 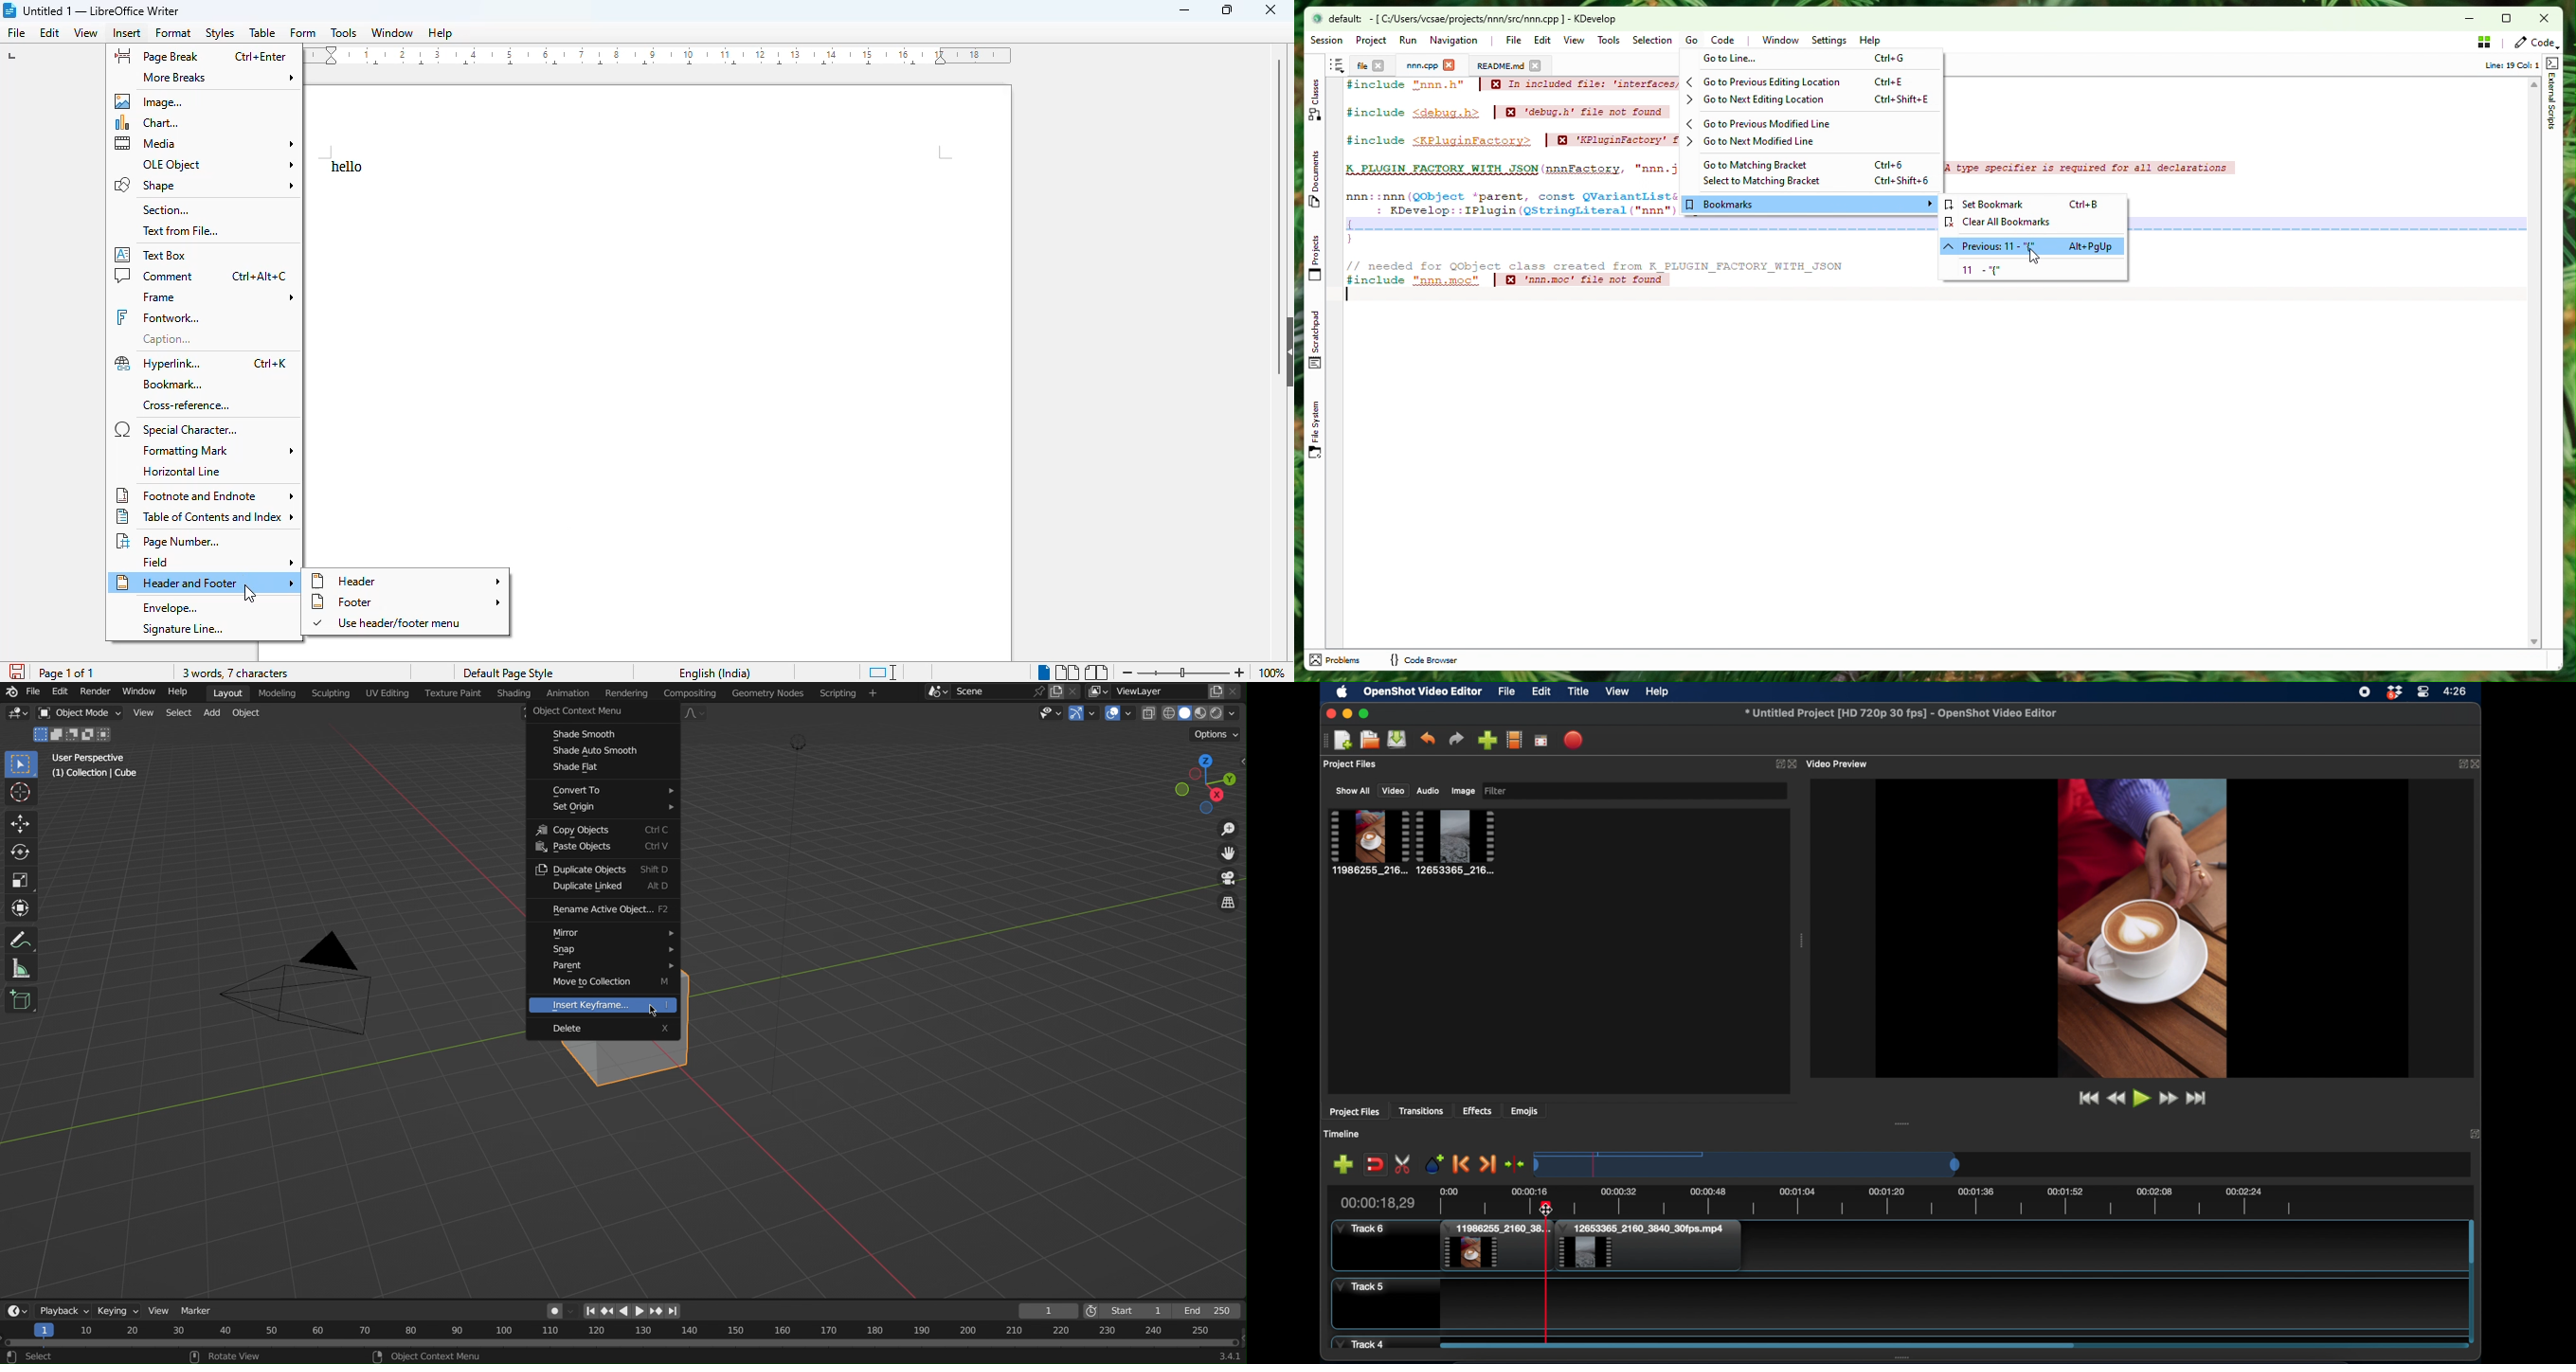 I want to click on special character, so click(x=178, y=429).